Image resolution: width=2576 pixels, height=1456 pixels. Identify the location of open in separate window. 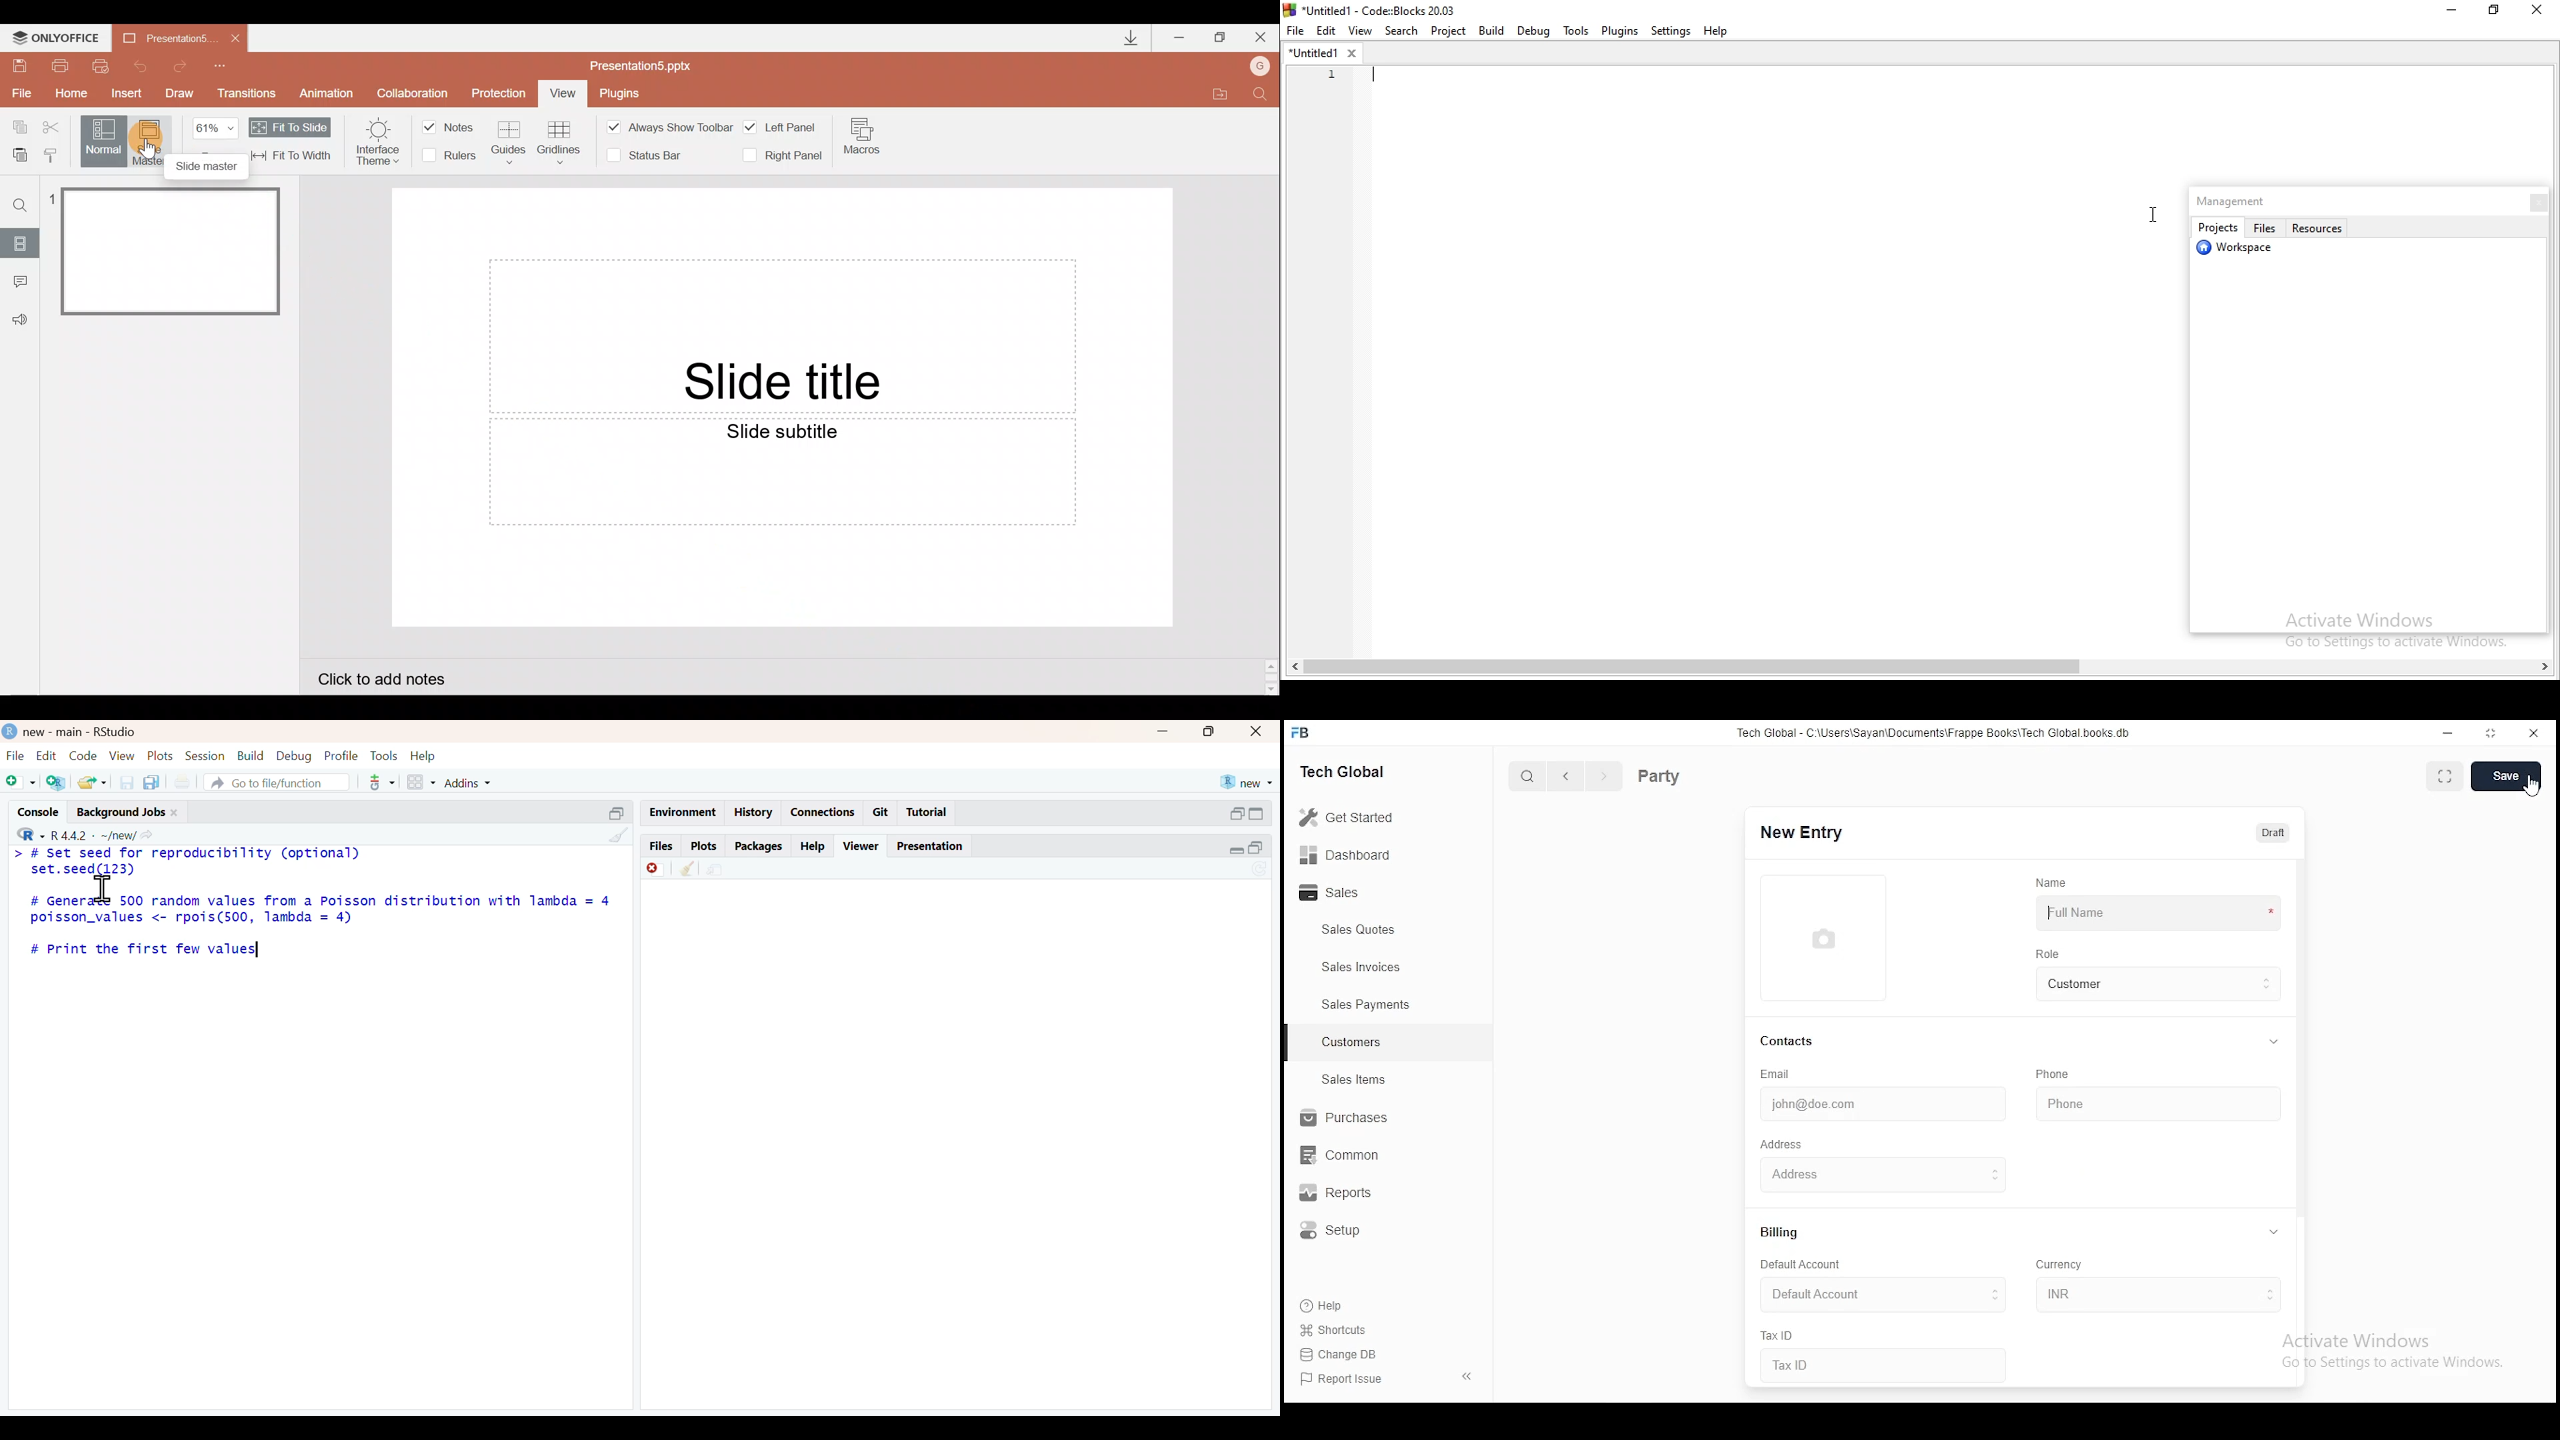
(617, 814).